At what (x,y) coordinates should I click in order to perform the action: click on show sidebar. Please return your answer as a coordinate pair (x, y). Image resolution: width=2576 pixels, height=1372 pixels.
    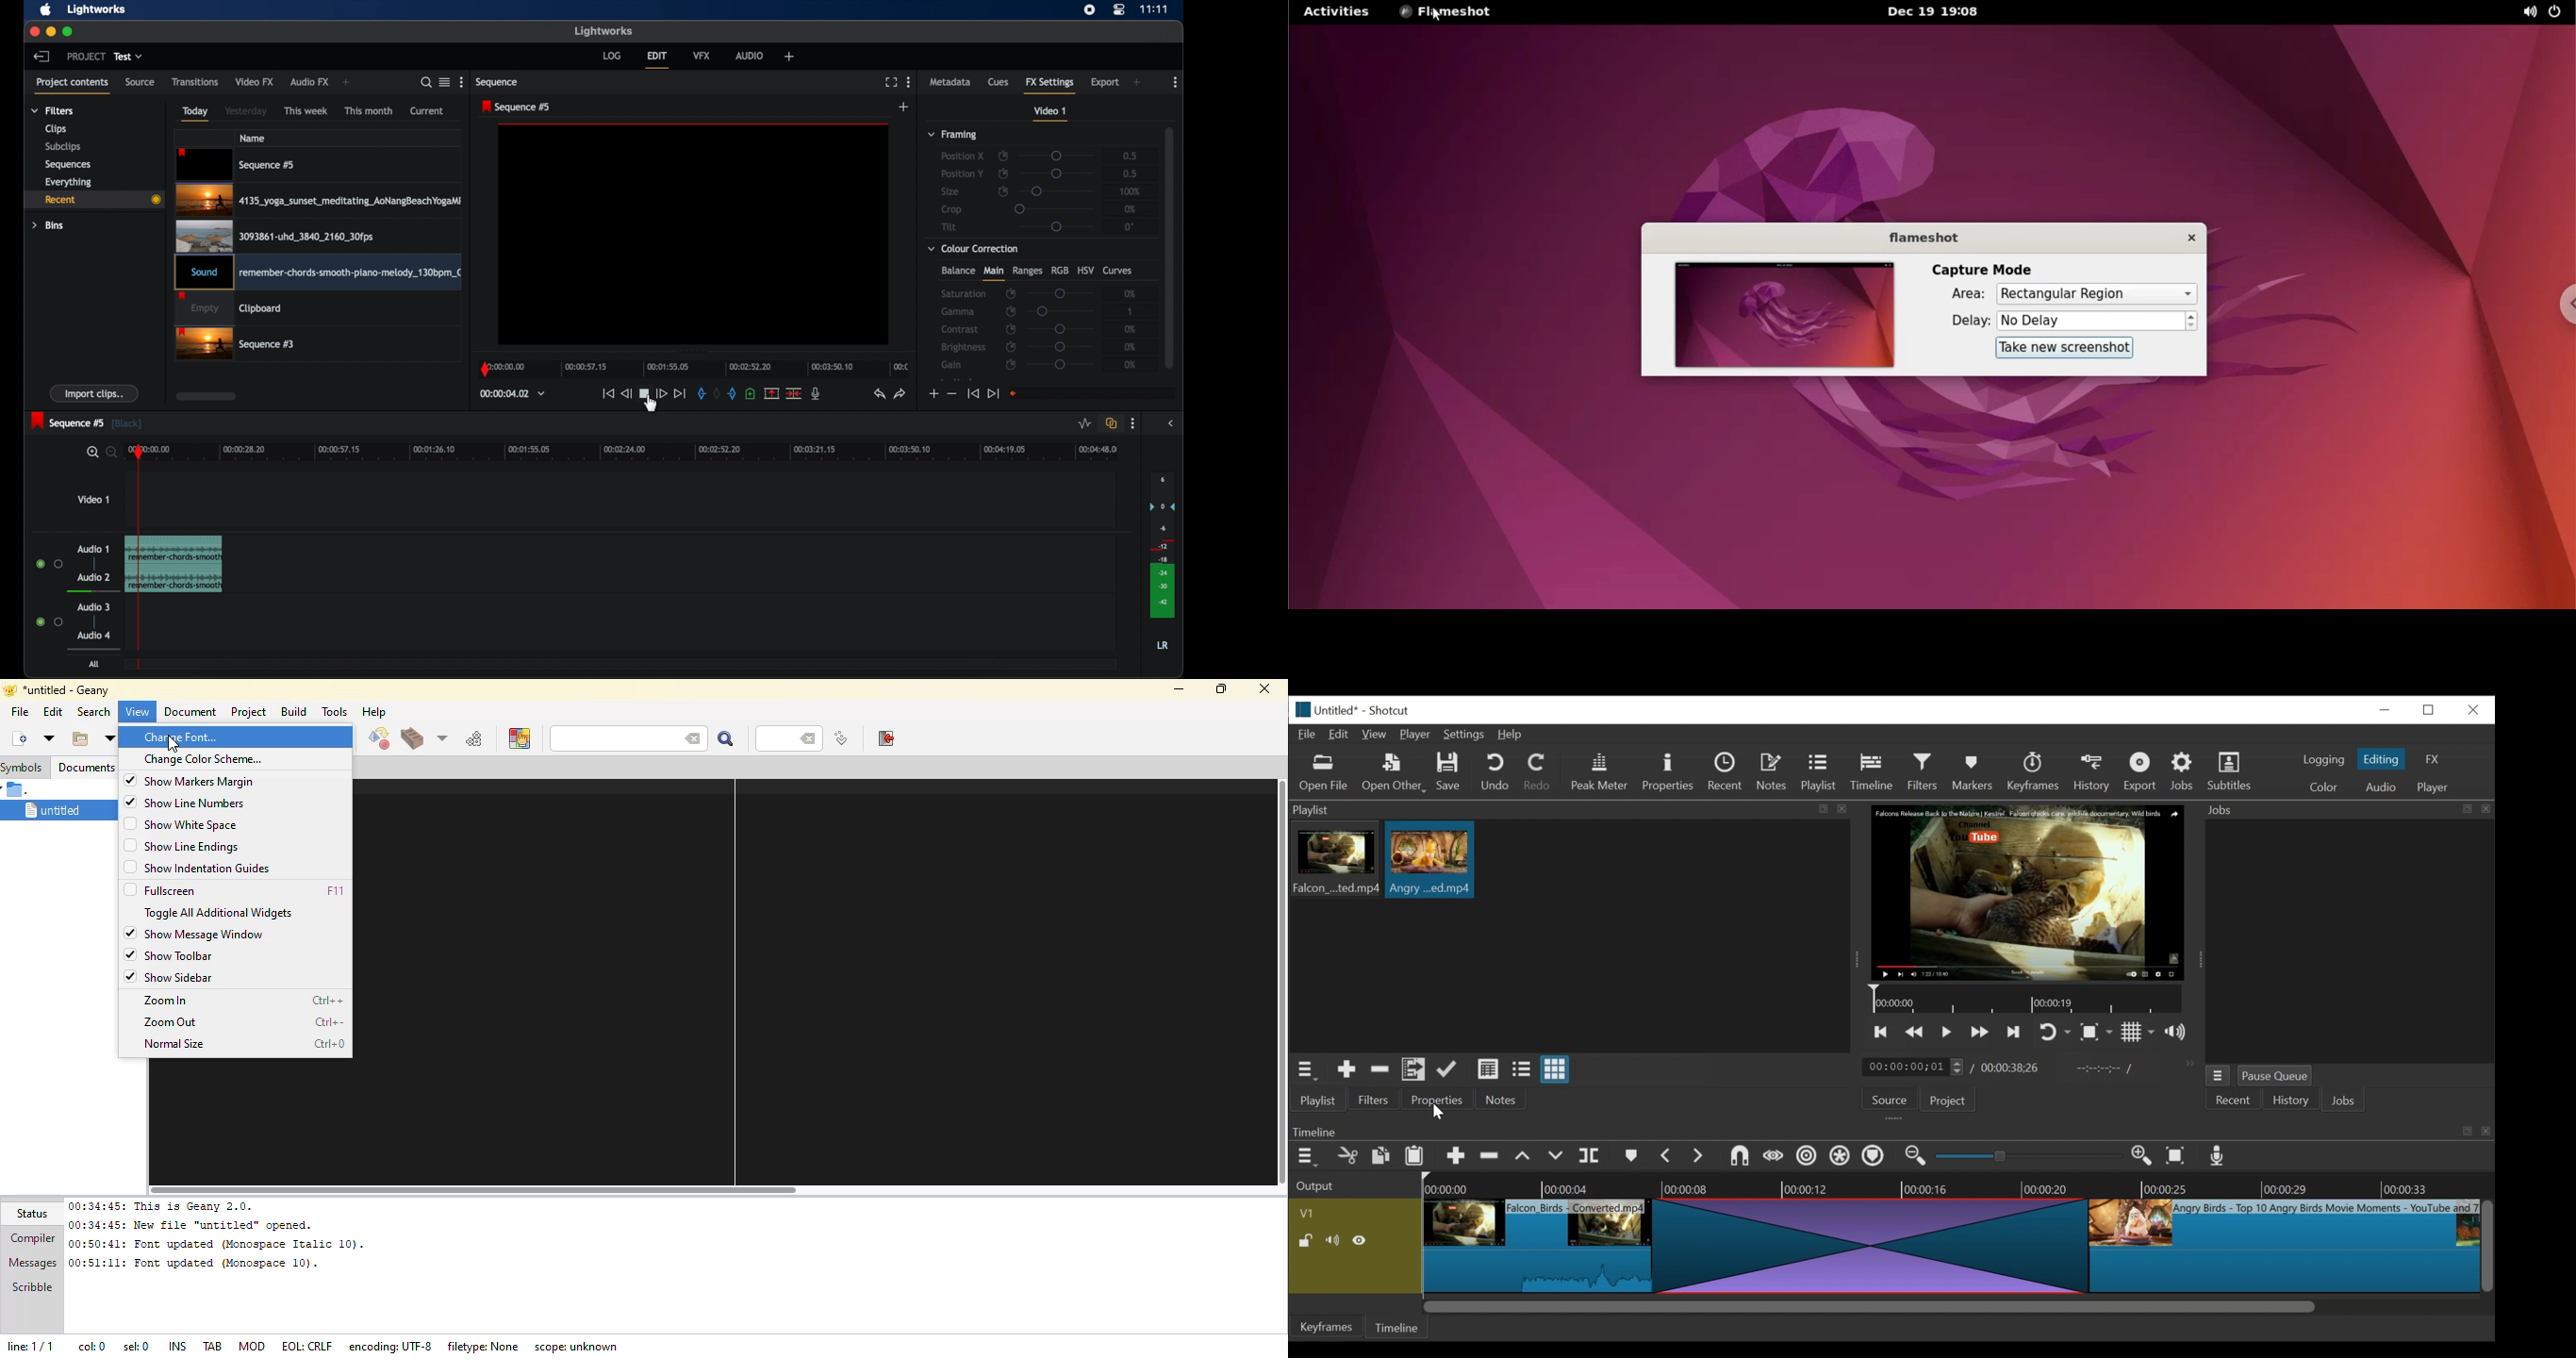
    Looking at the image, I should click on (182, 977).